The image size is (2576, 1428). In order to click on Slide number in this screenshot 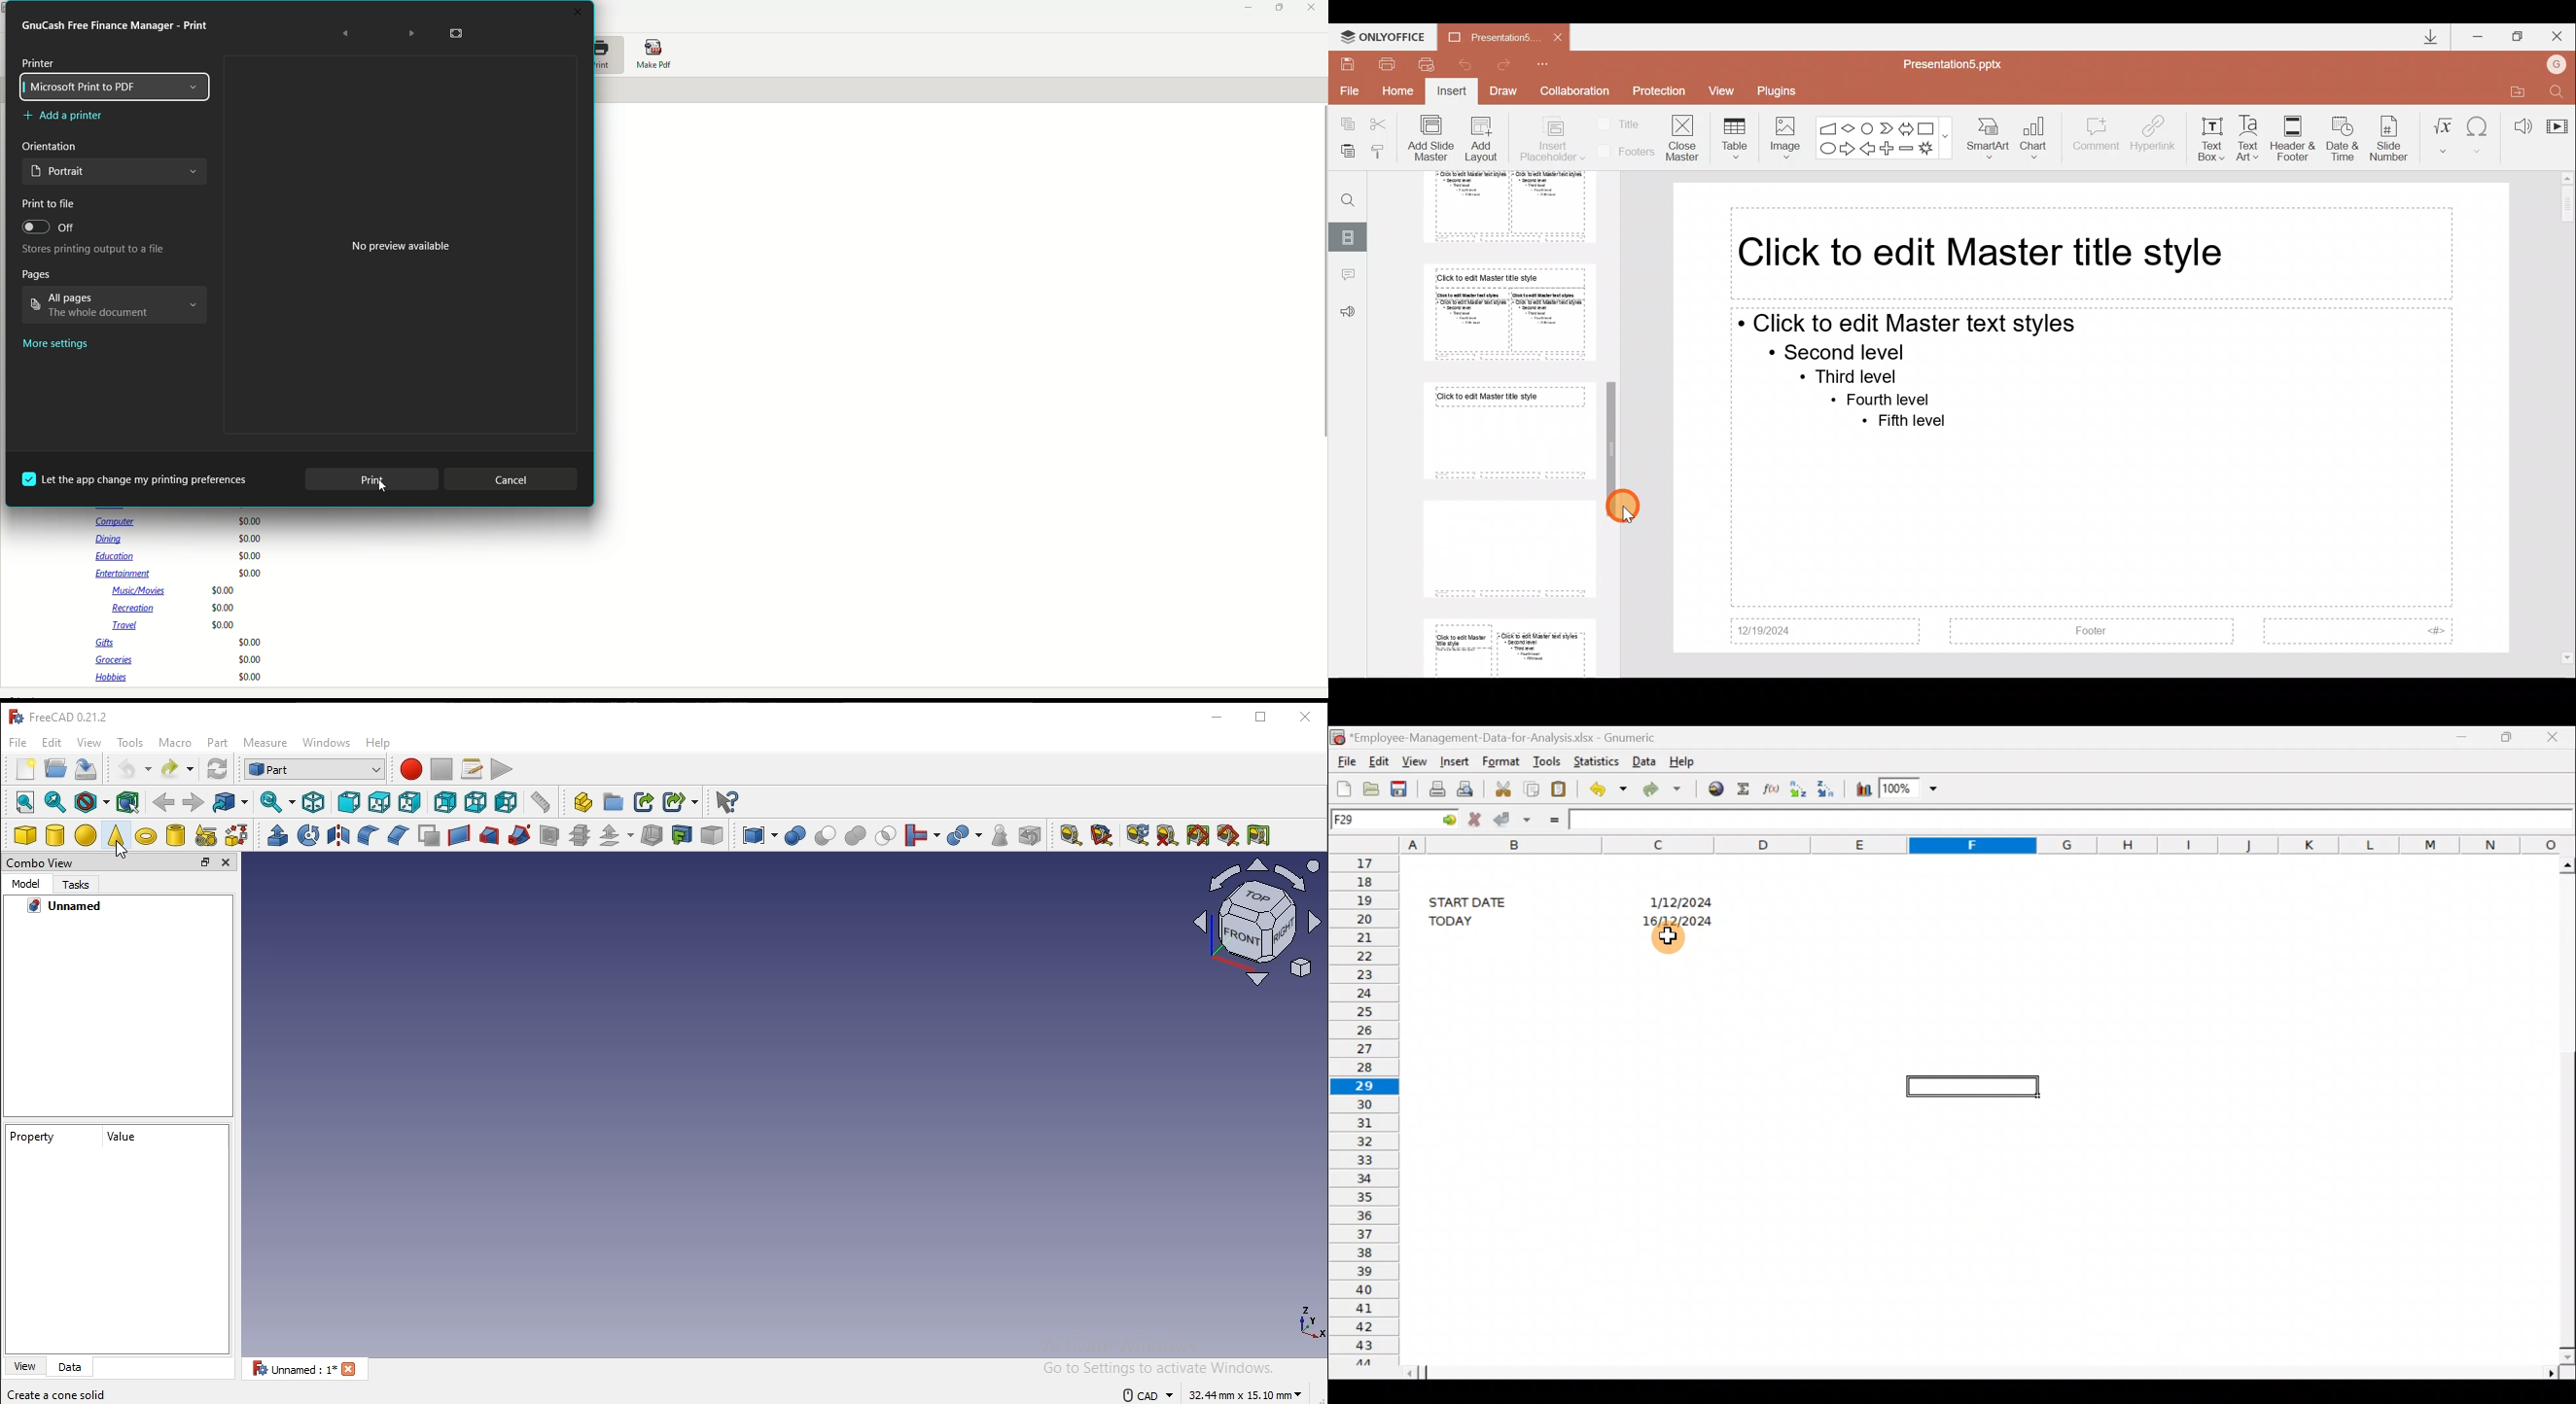, I will do `click(2392, 136)`.